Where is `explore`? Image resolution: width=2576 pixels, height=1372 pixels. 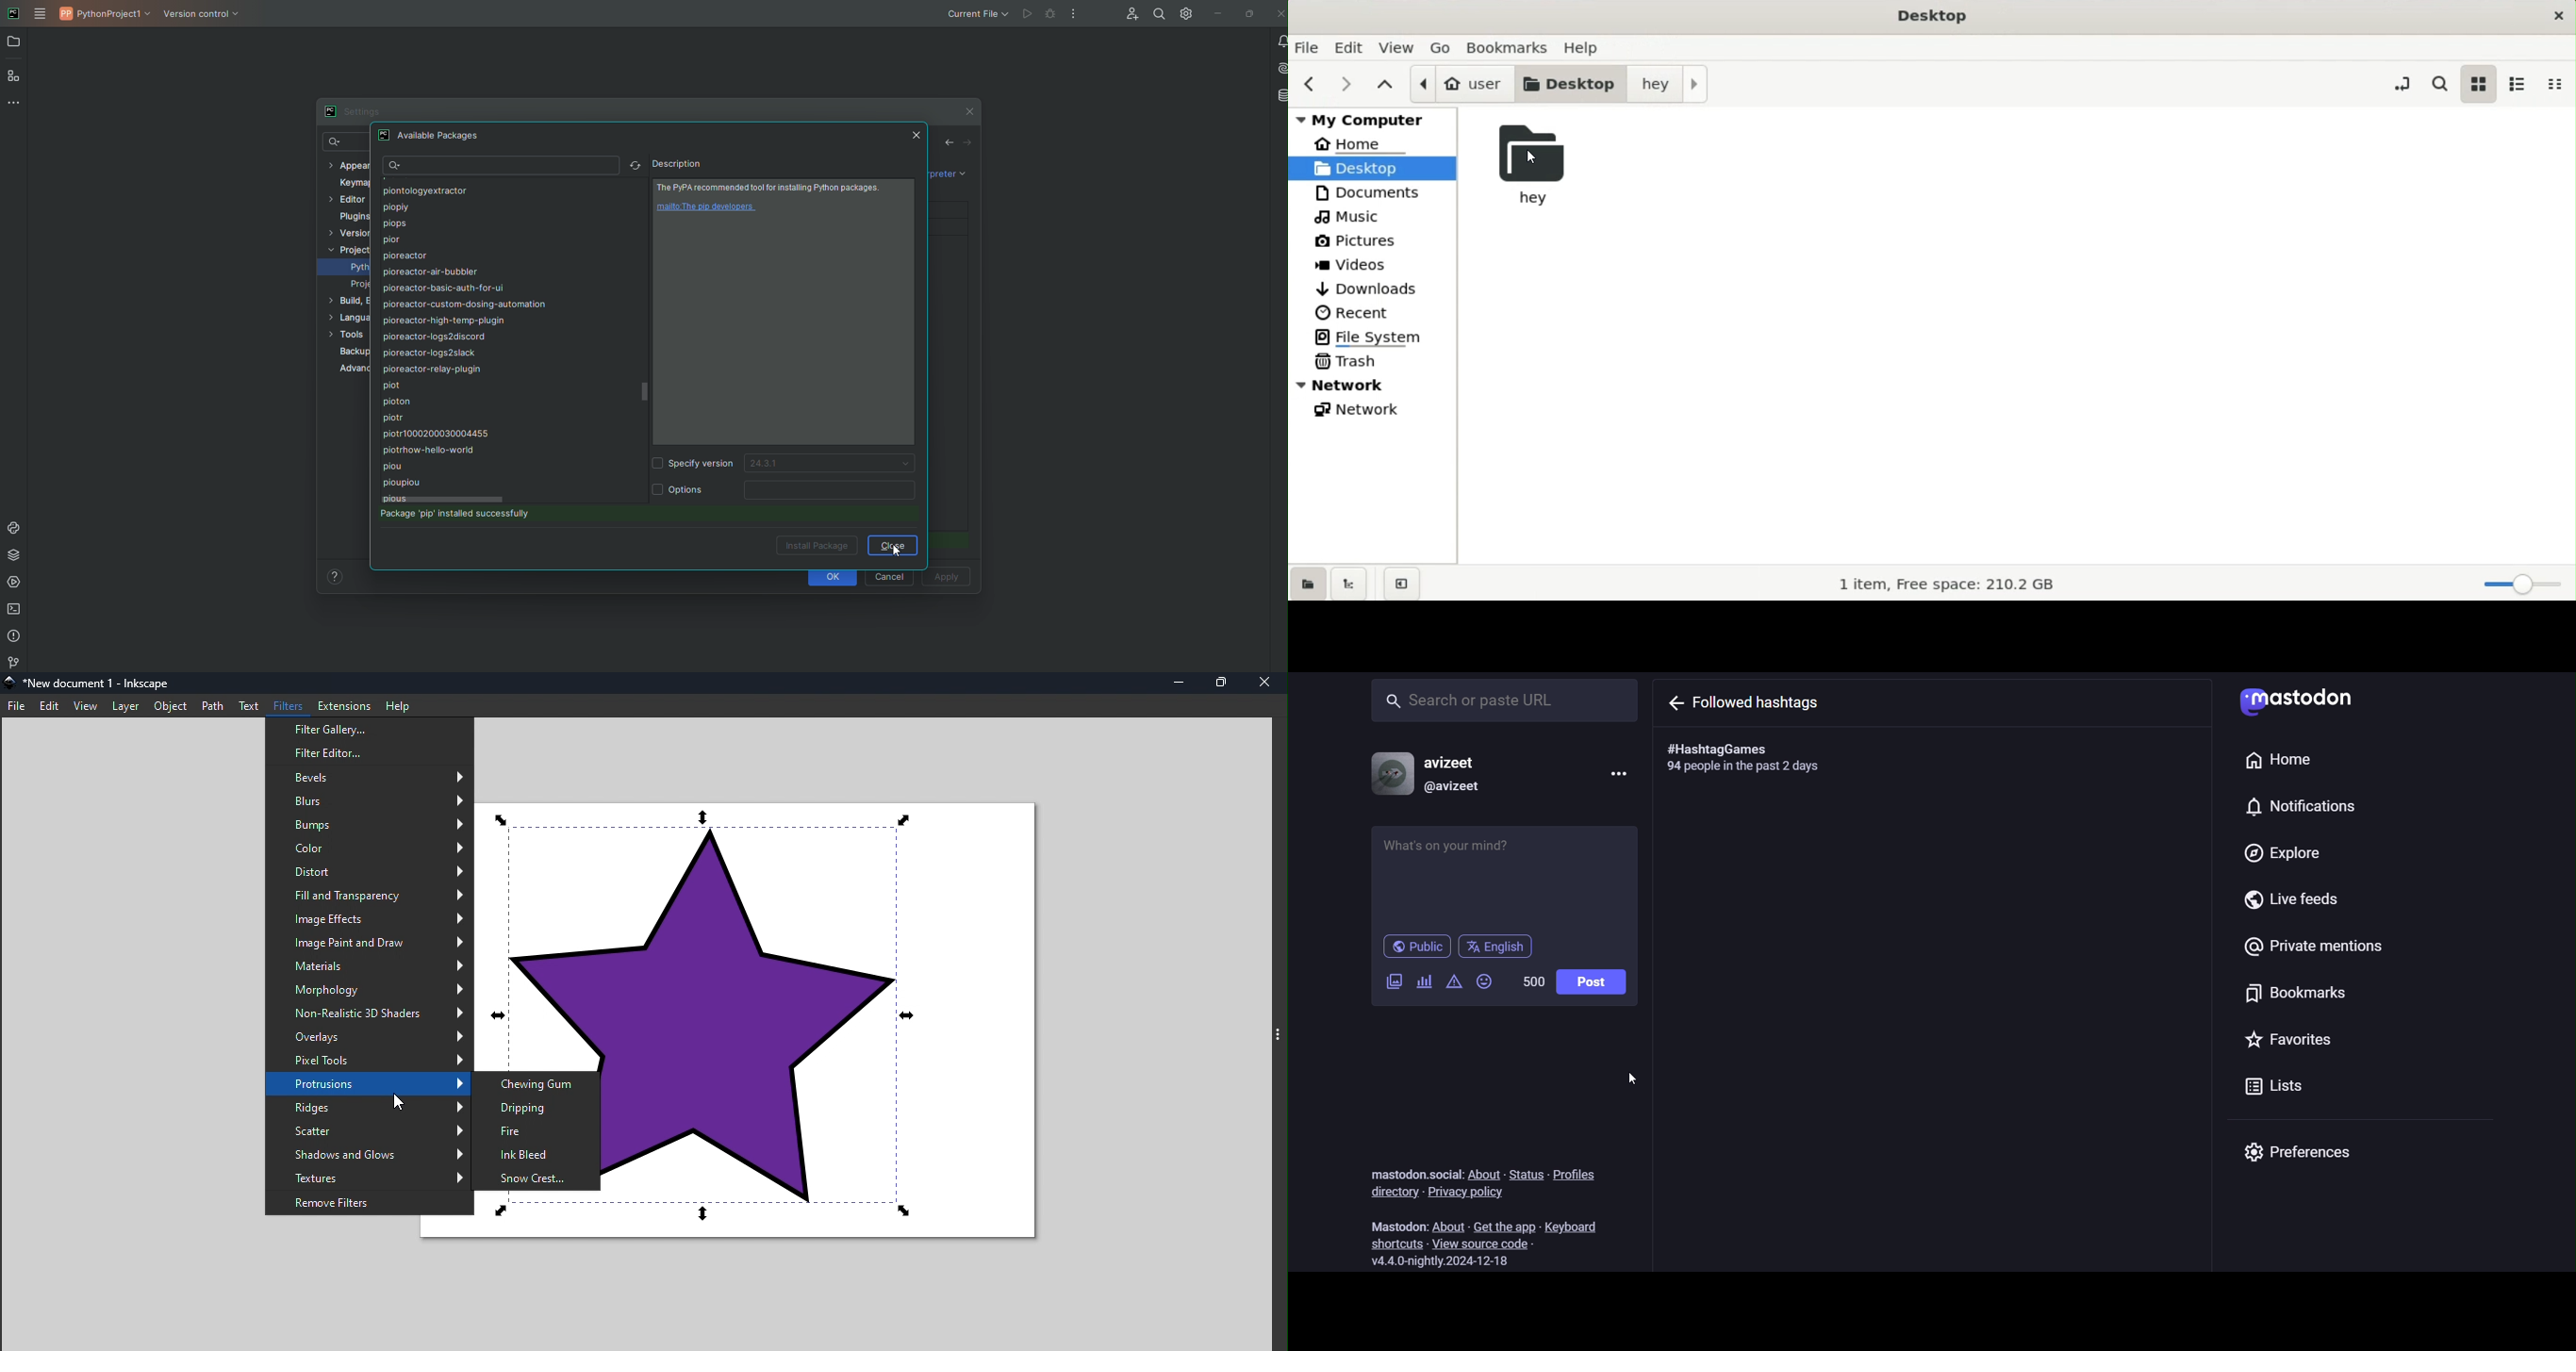
explore is located at coordinates (2313, 854).